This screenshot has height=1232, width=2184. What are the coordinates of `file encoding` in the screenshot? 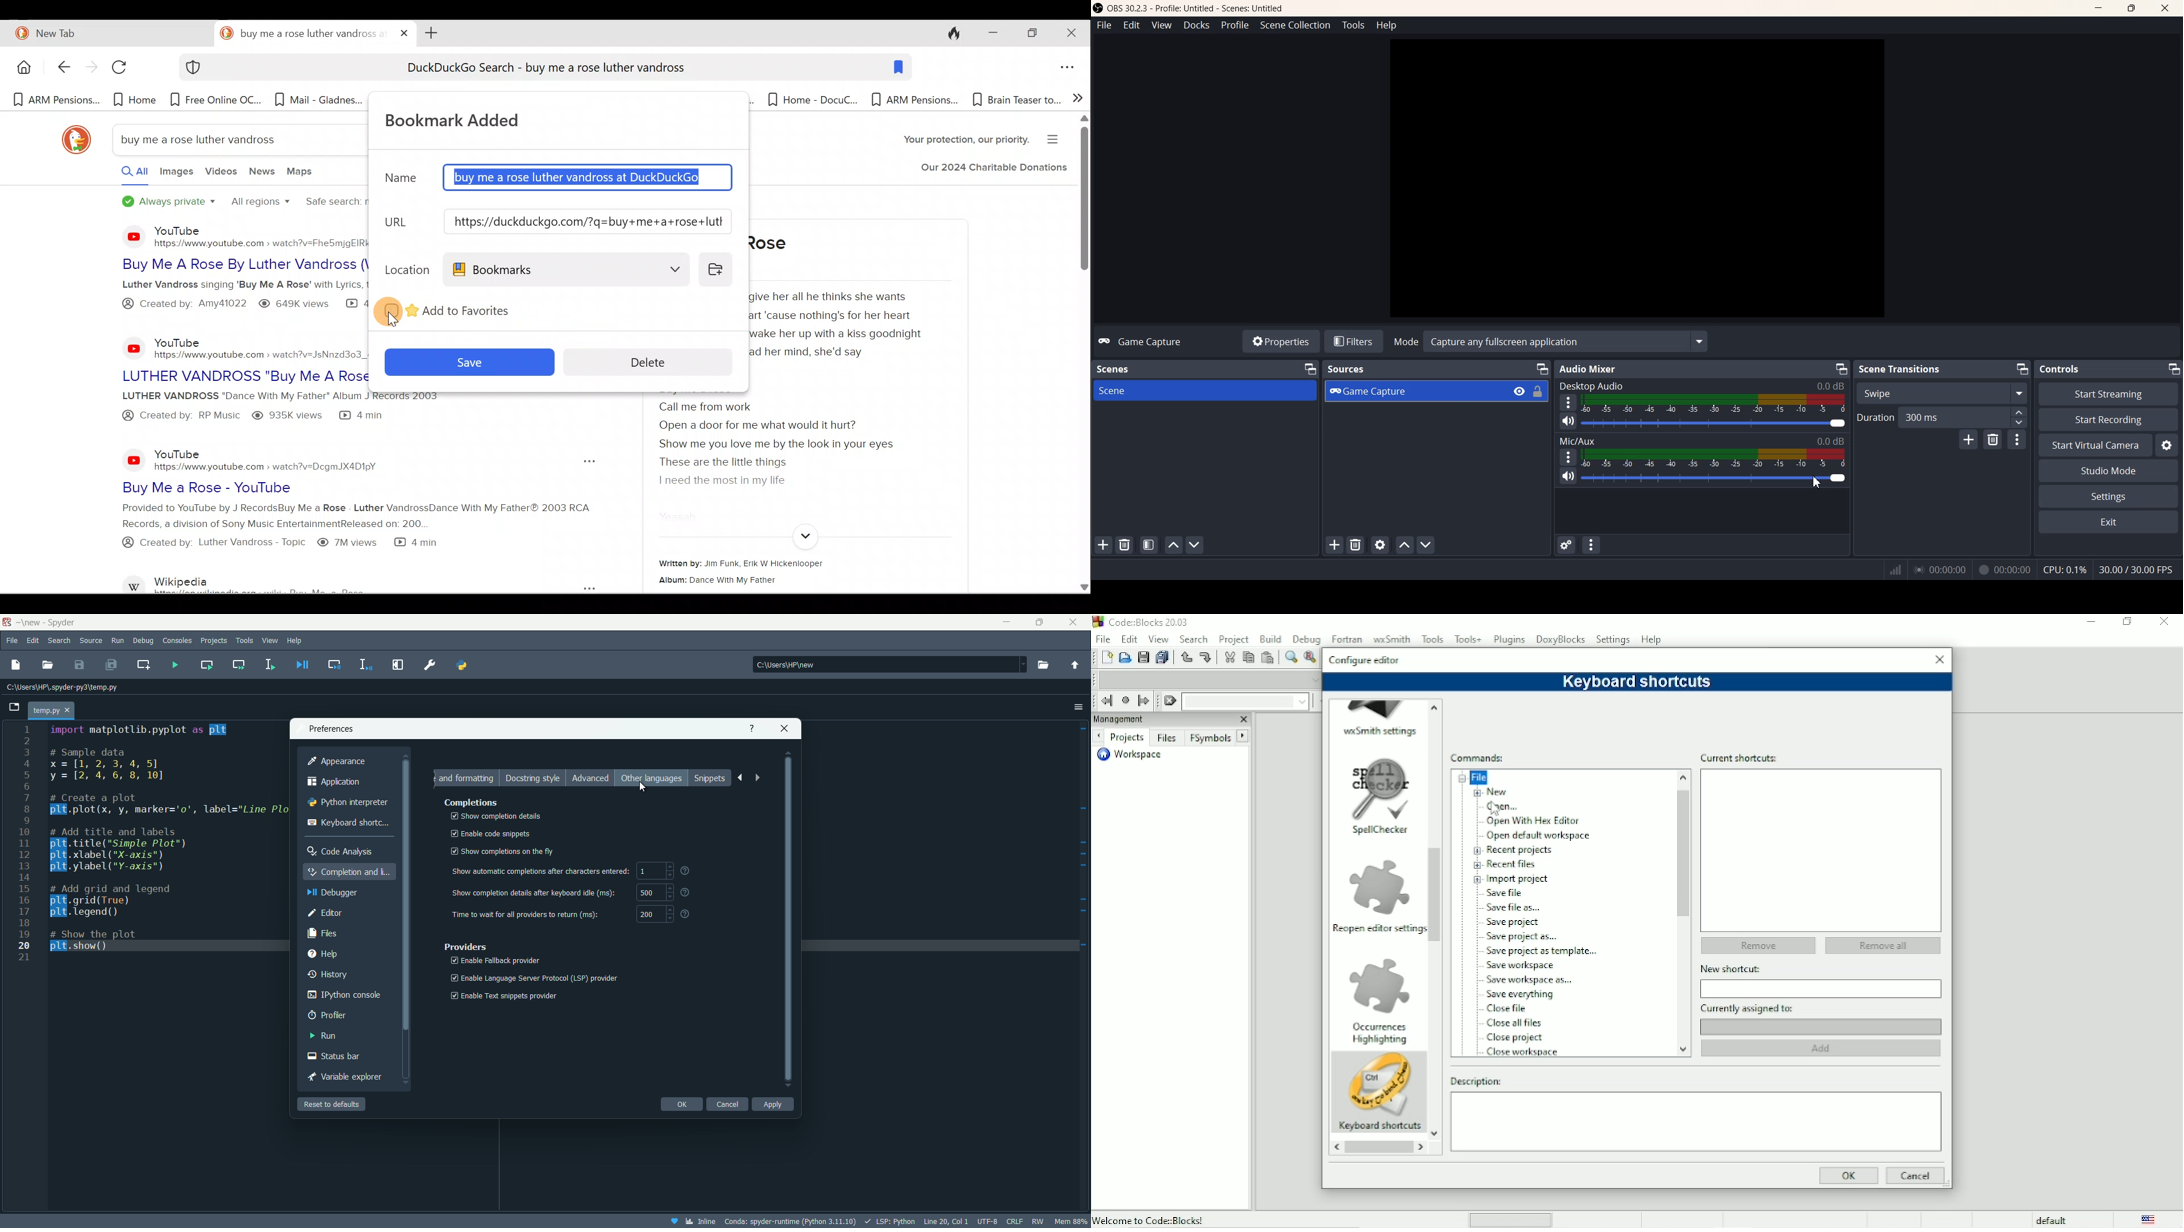 It's located at (988, 1221).